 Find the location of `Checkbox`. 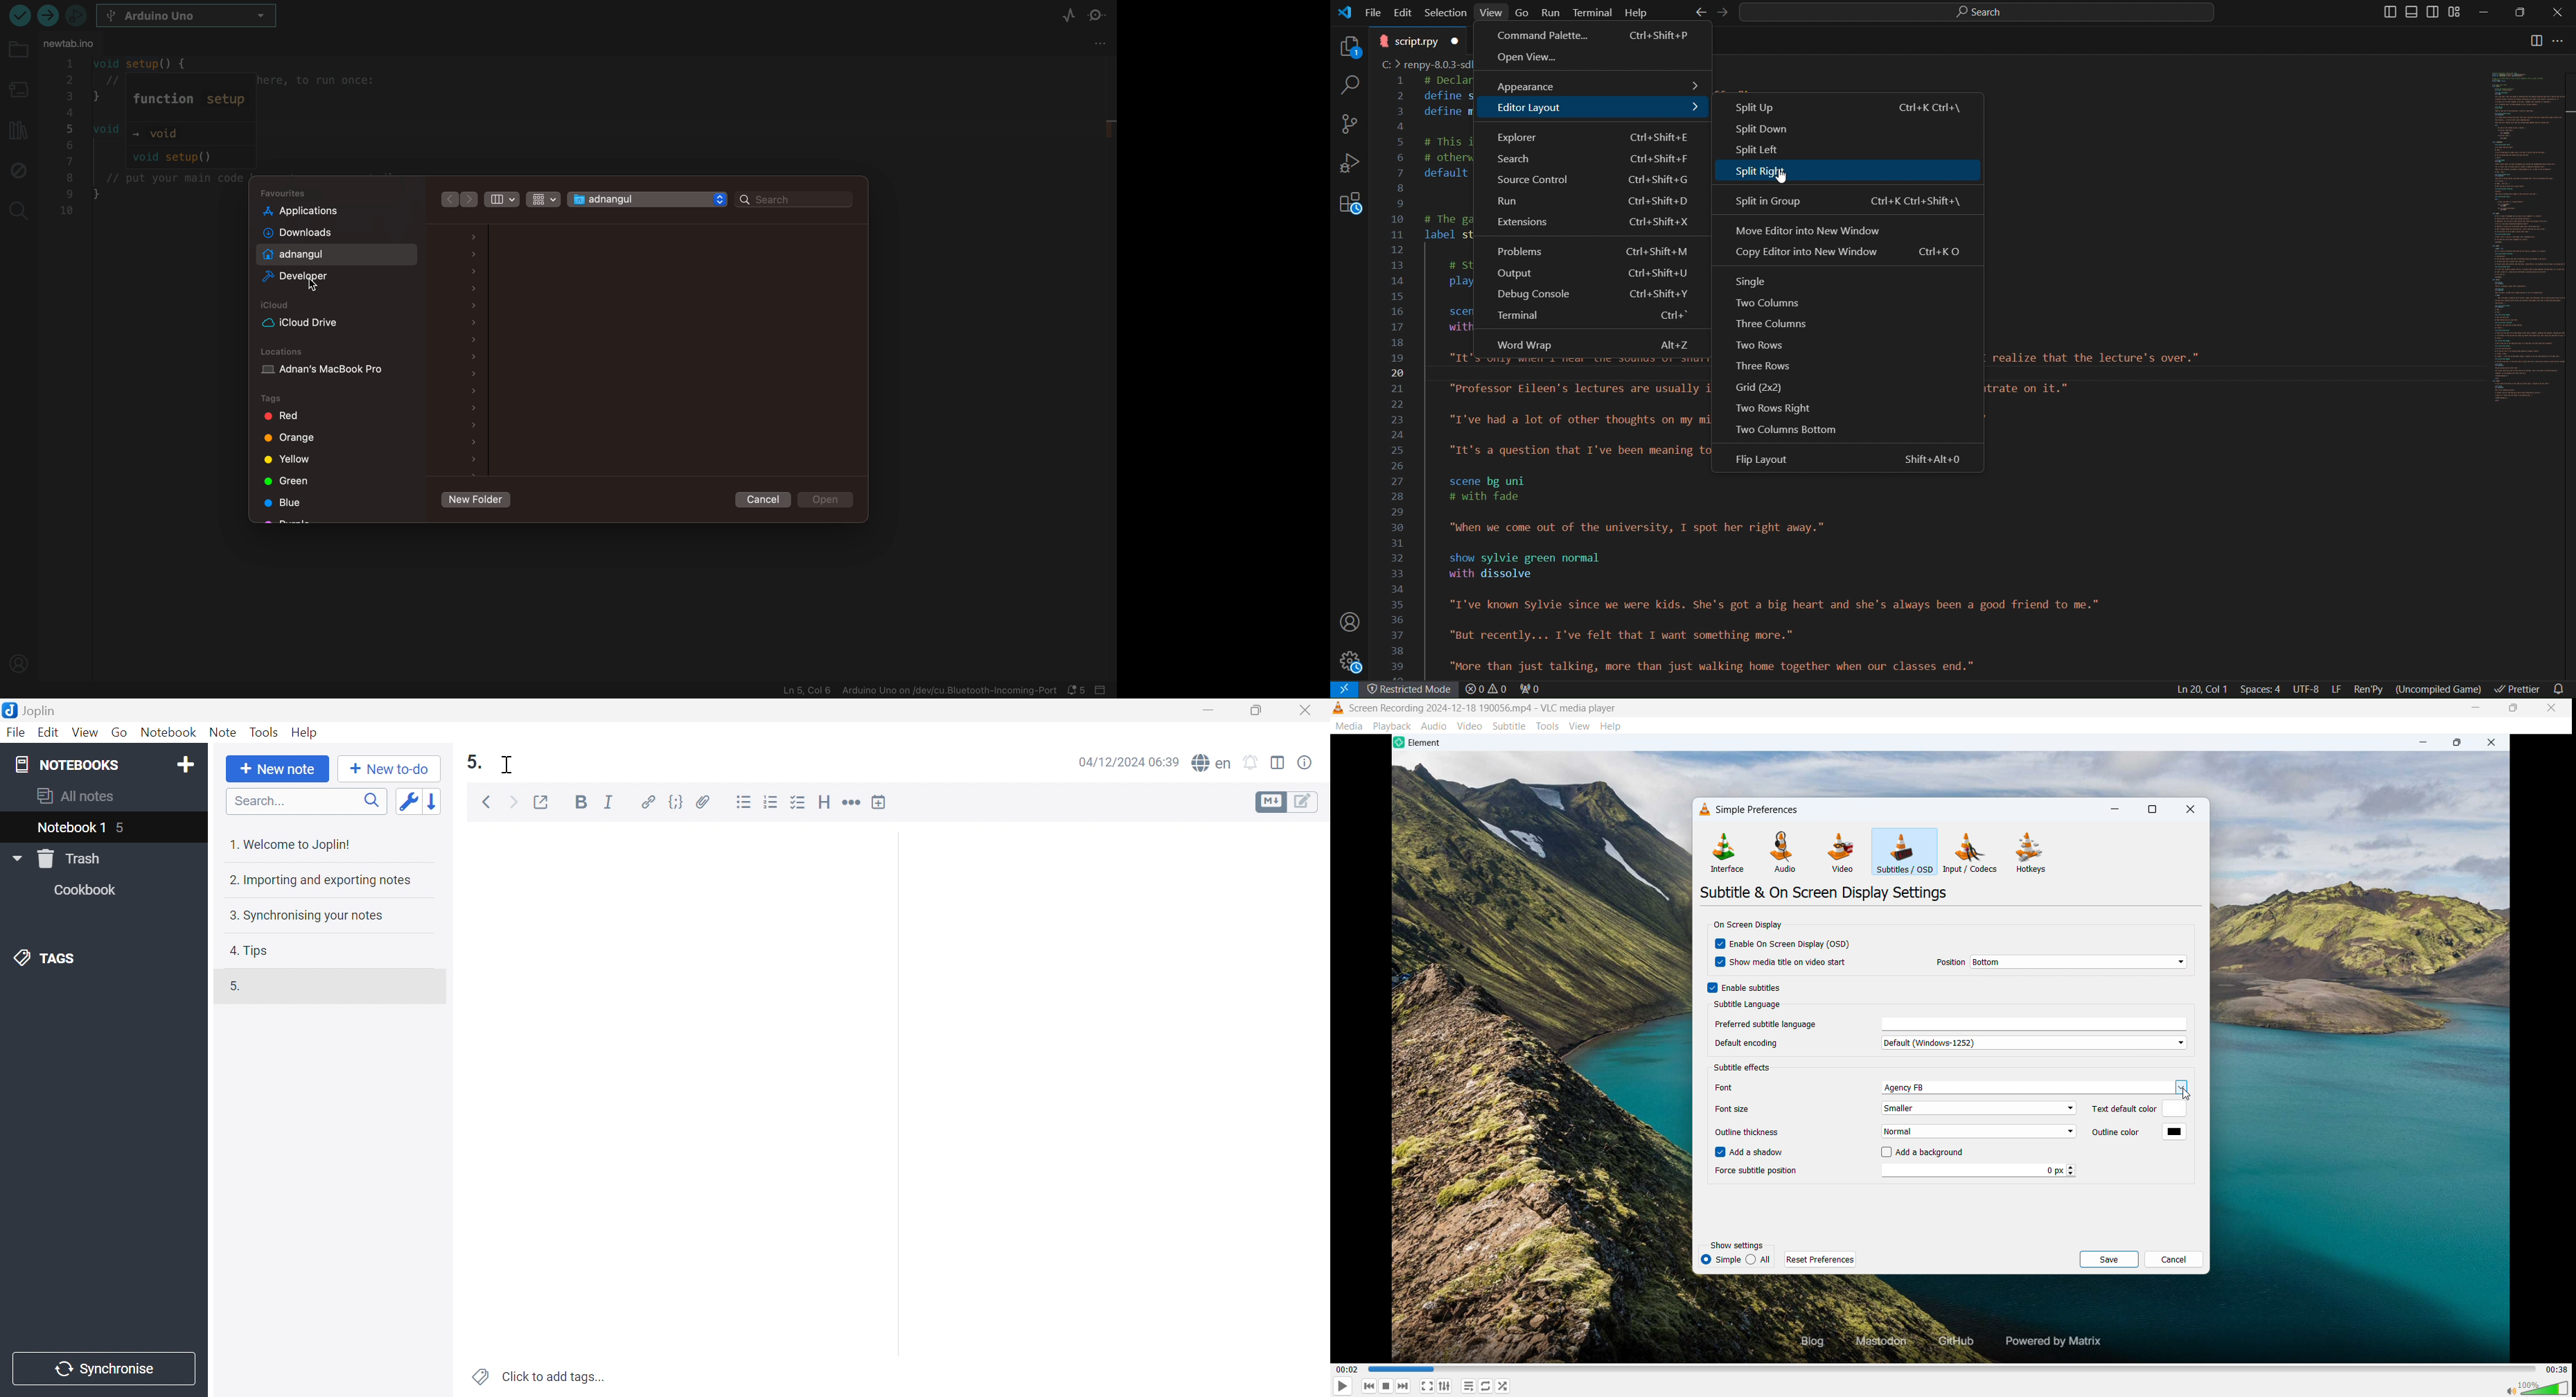

Checkbox is located at coordinates (799, 803).